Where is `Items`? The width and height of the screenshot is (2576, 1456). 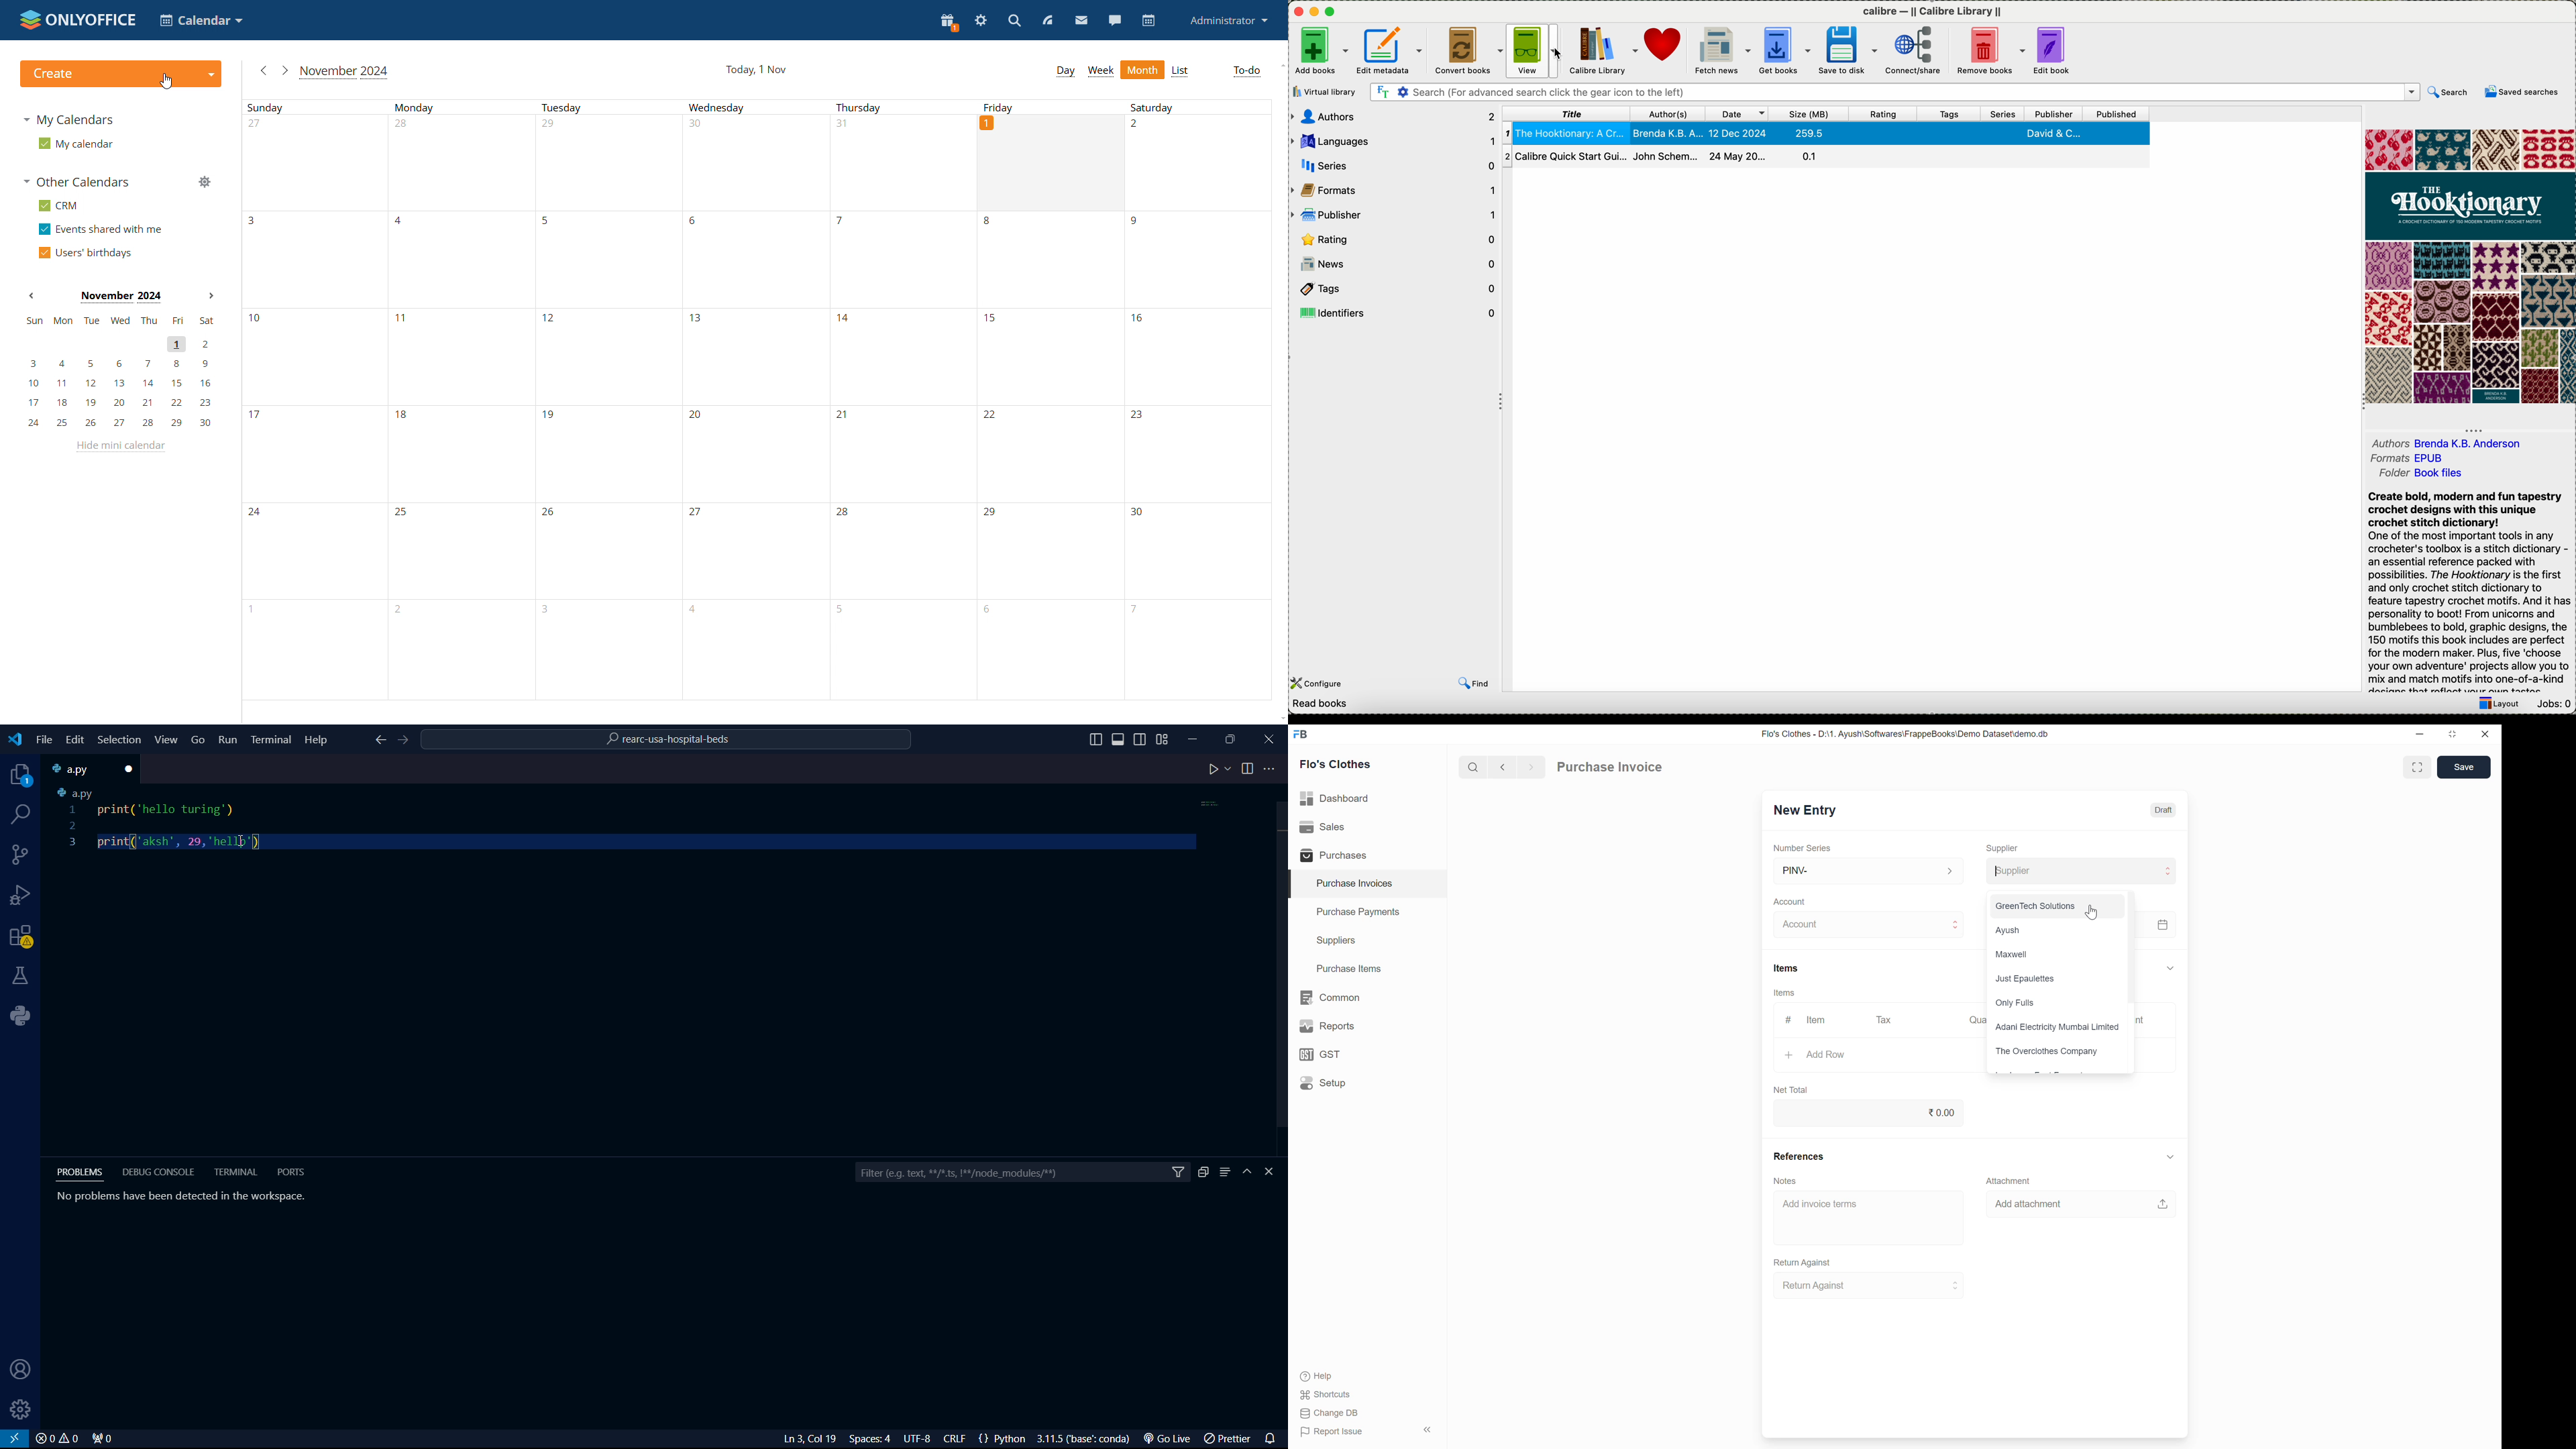
Items is located at coordinates (1784, 992).